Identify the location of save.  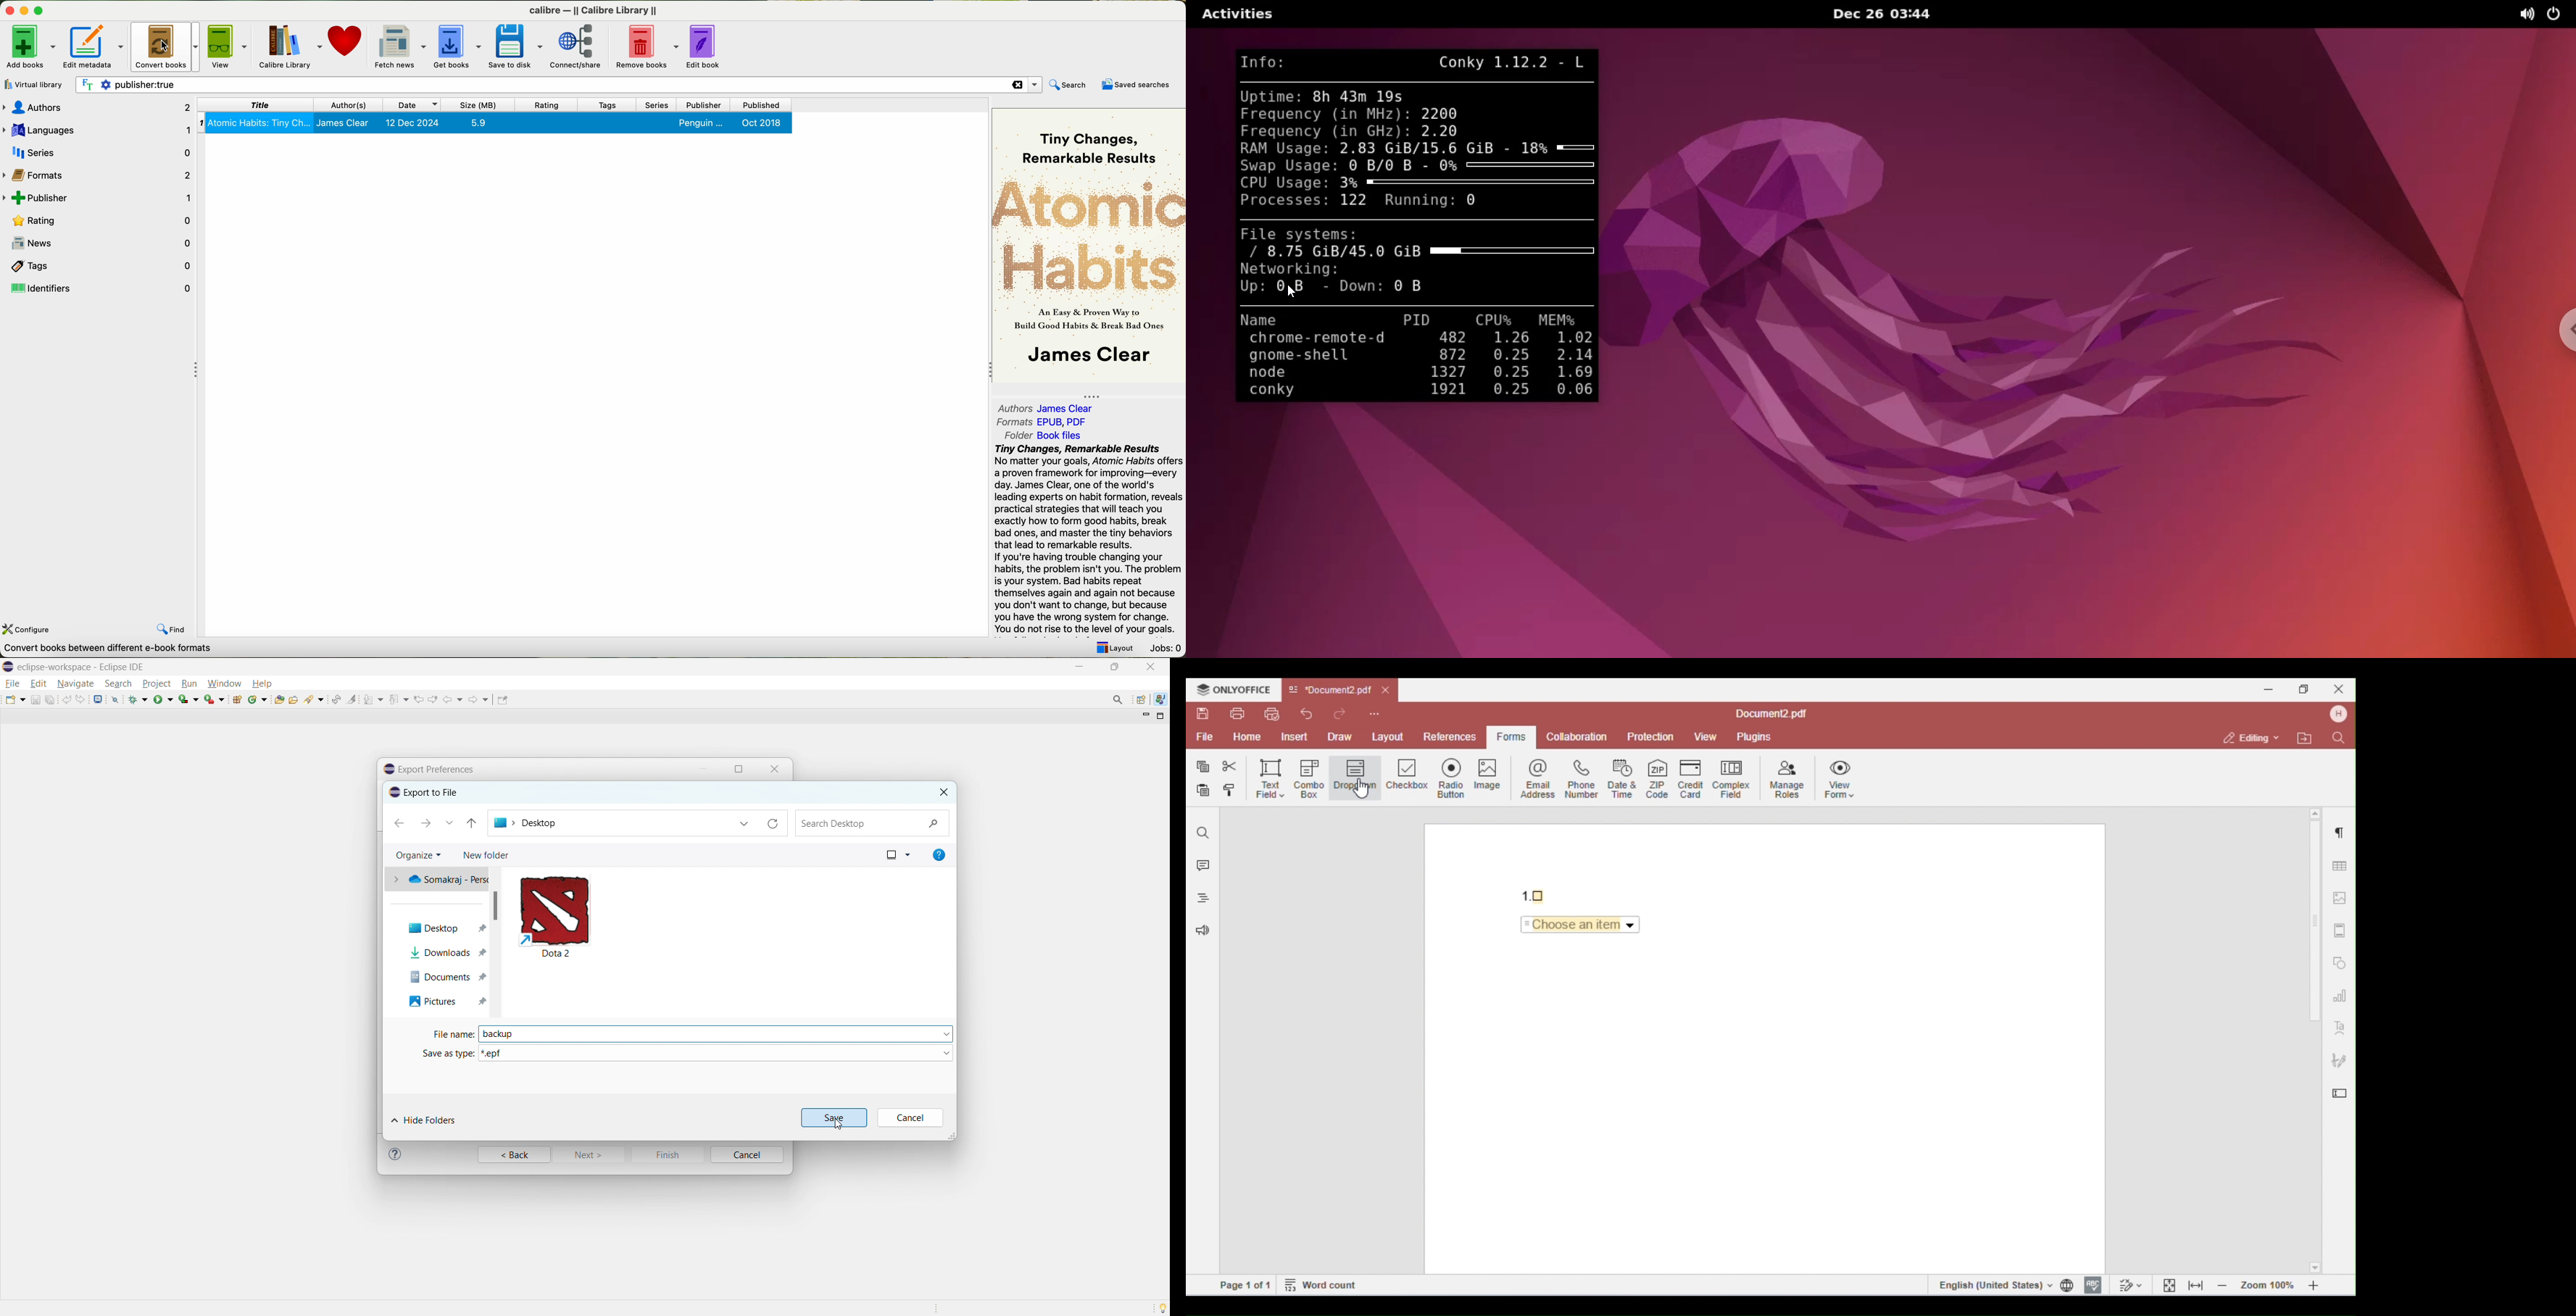
(35, 700).